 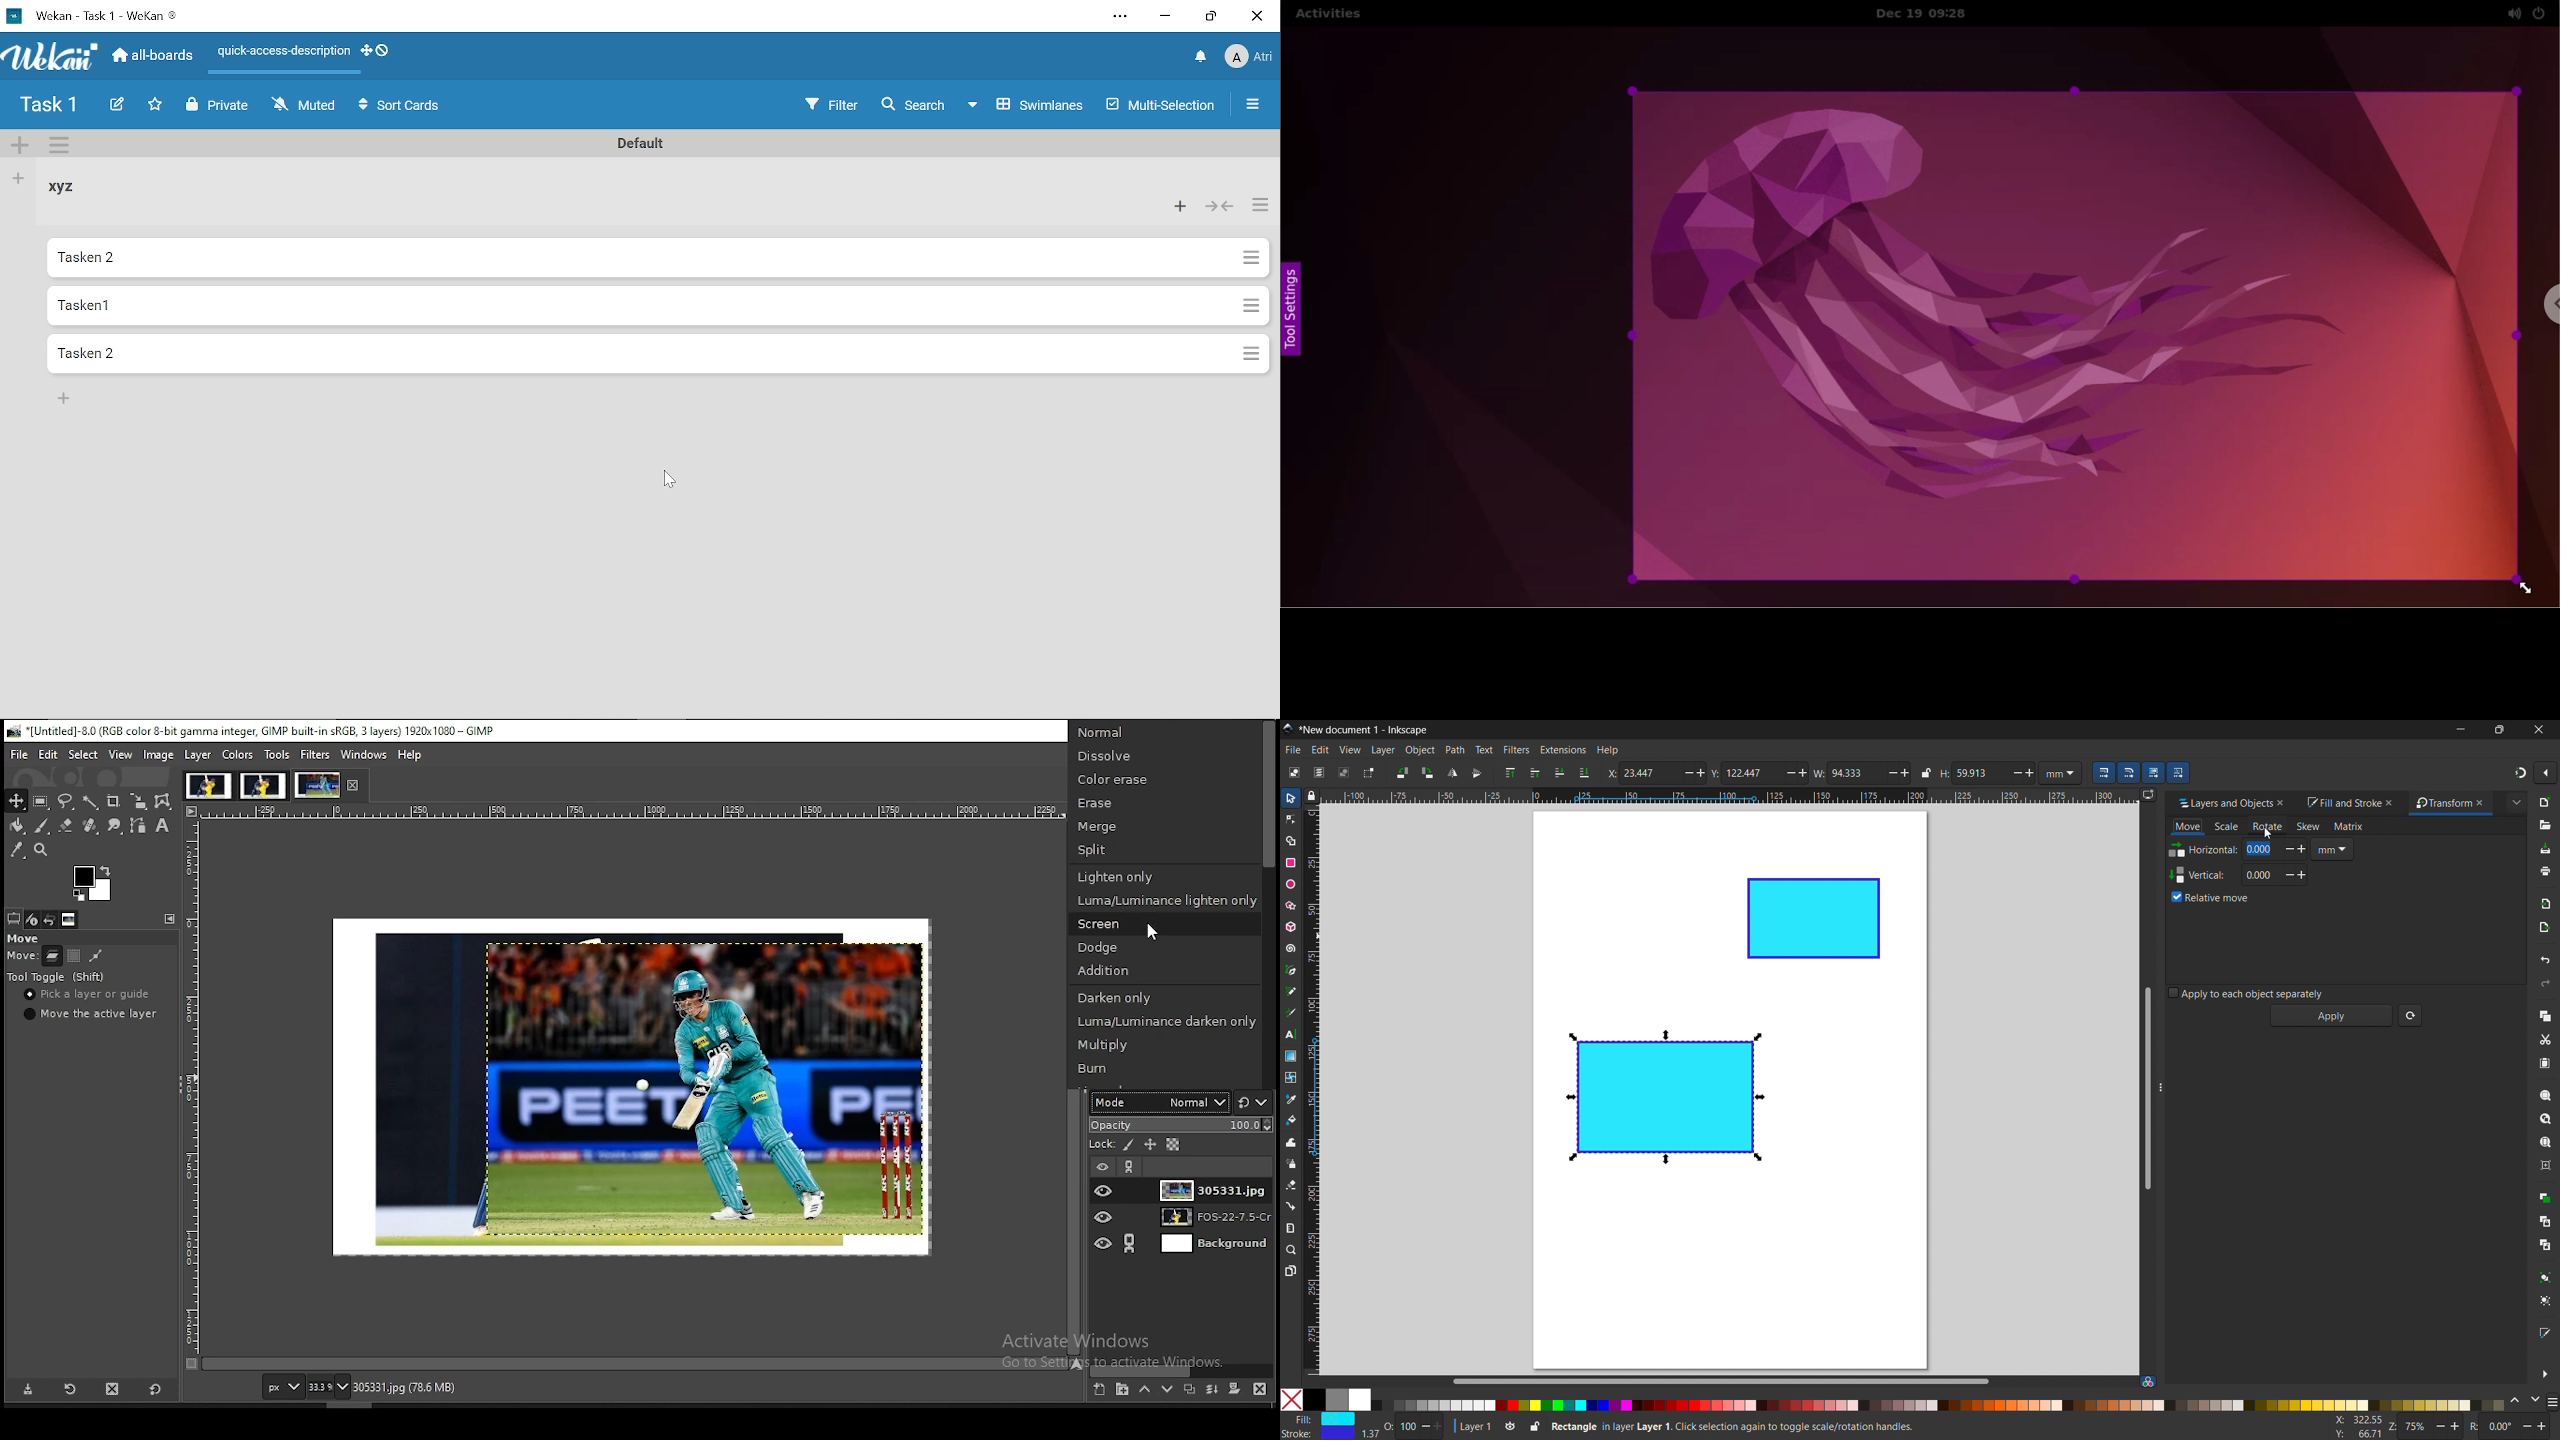 What do you see at coordinates (1104, 1245) in the screenshot?
I see `layer visibility on/off` at bounding box center [1104, 1245].